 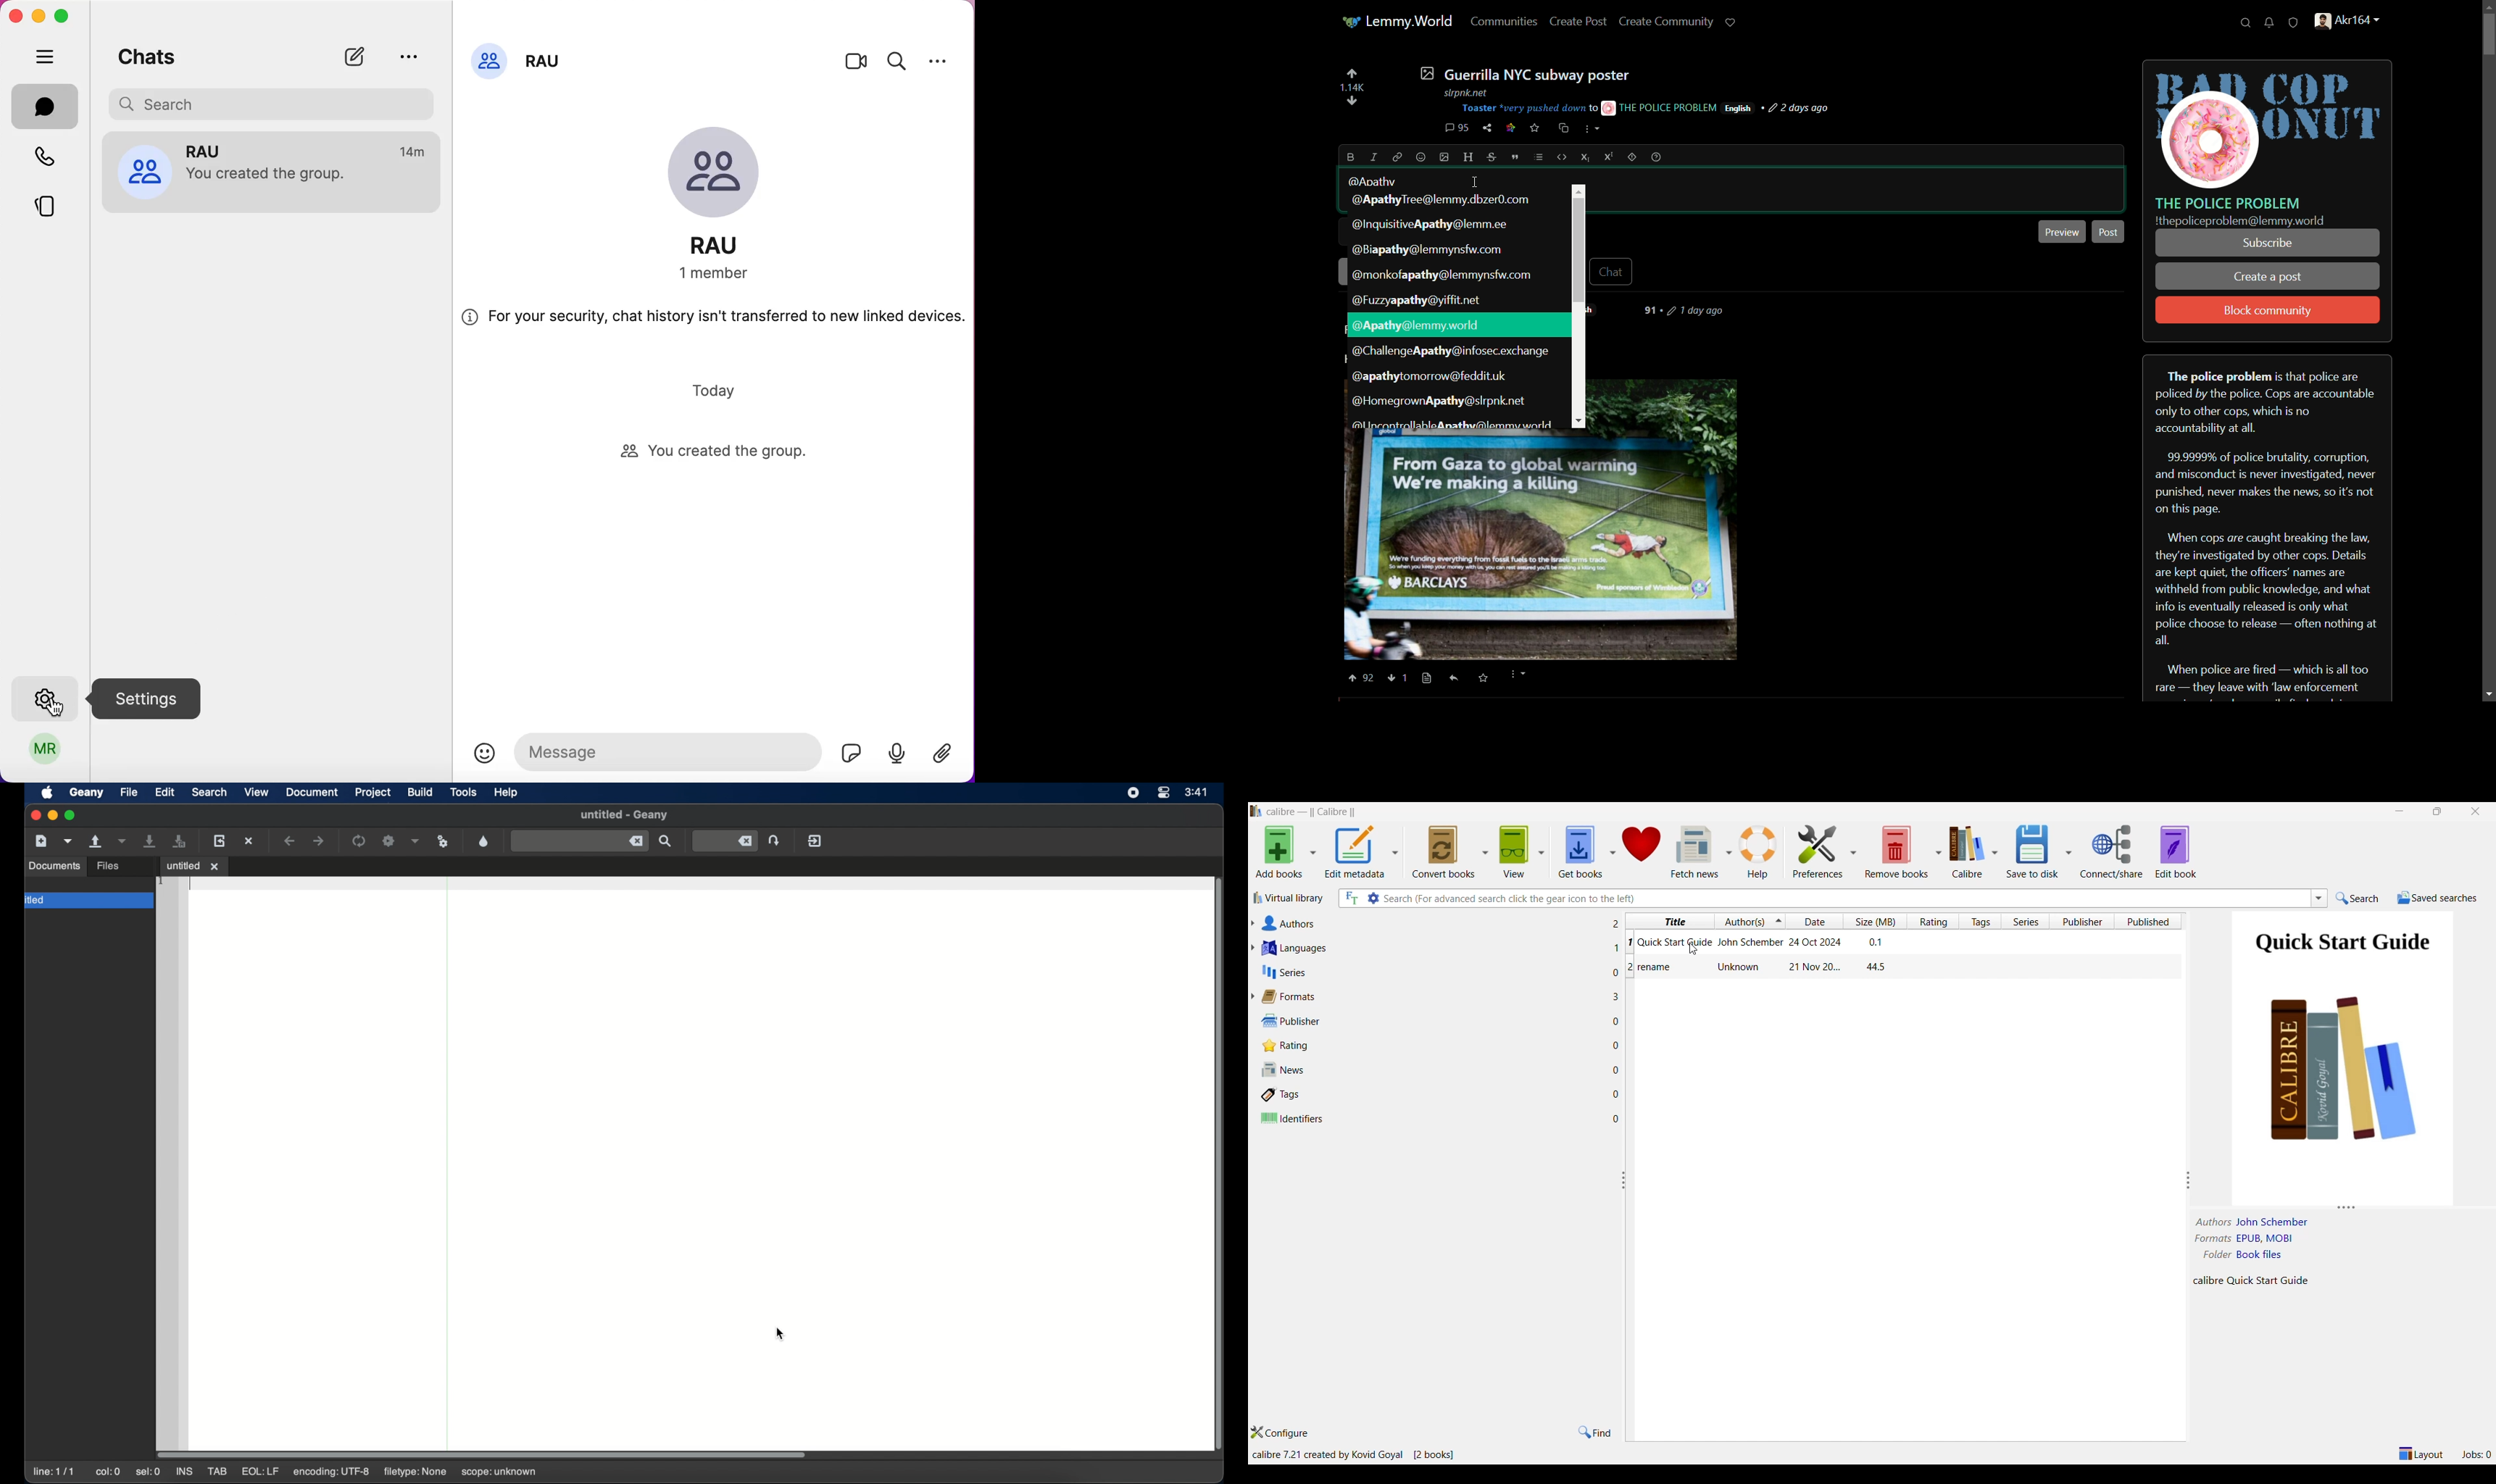 I want to click on You created the group., so click(x=267, y=174).